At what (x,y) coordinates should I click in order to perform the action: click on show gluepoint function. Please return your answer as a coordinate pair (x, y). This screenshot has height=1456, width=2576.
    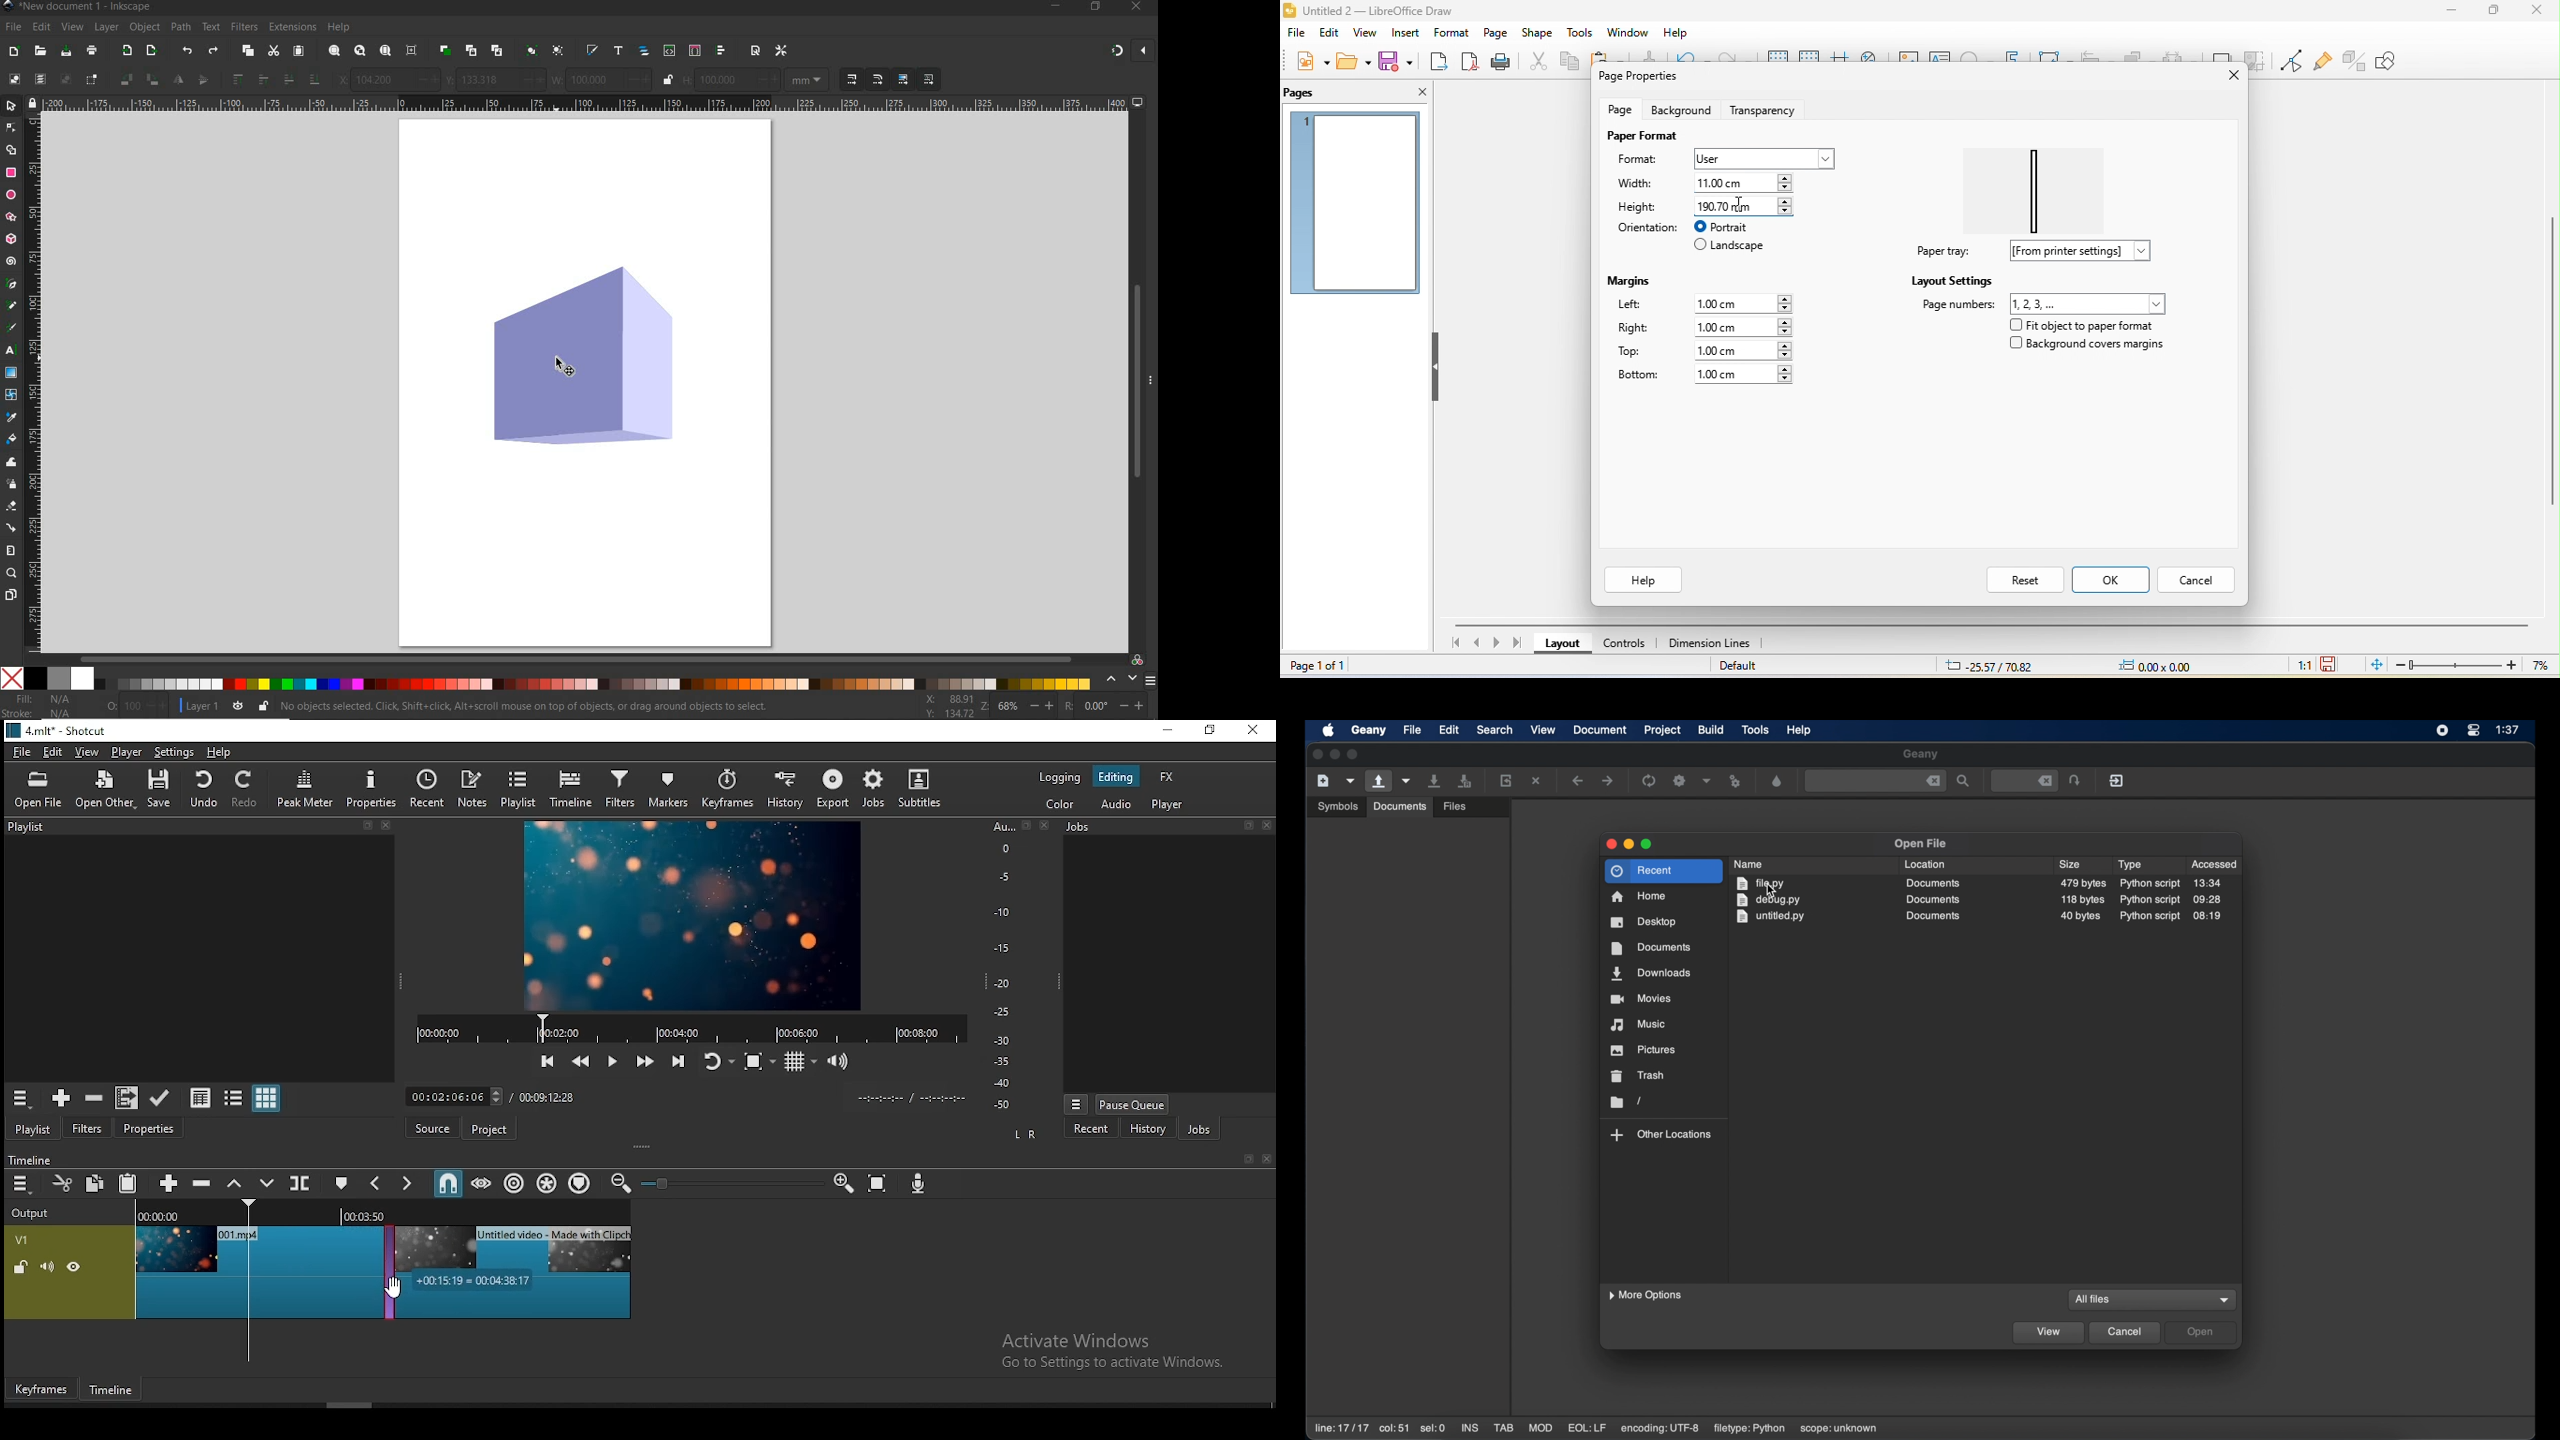
    Looking at the image, I should click on (2320, 62).